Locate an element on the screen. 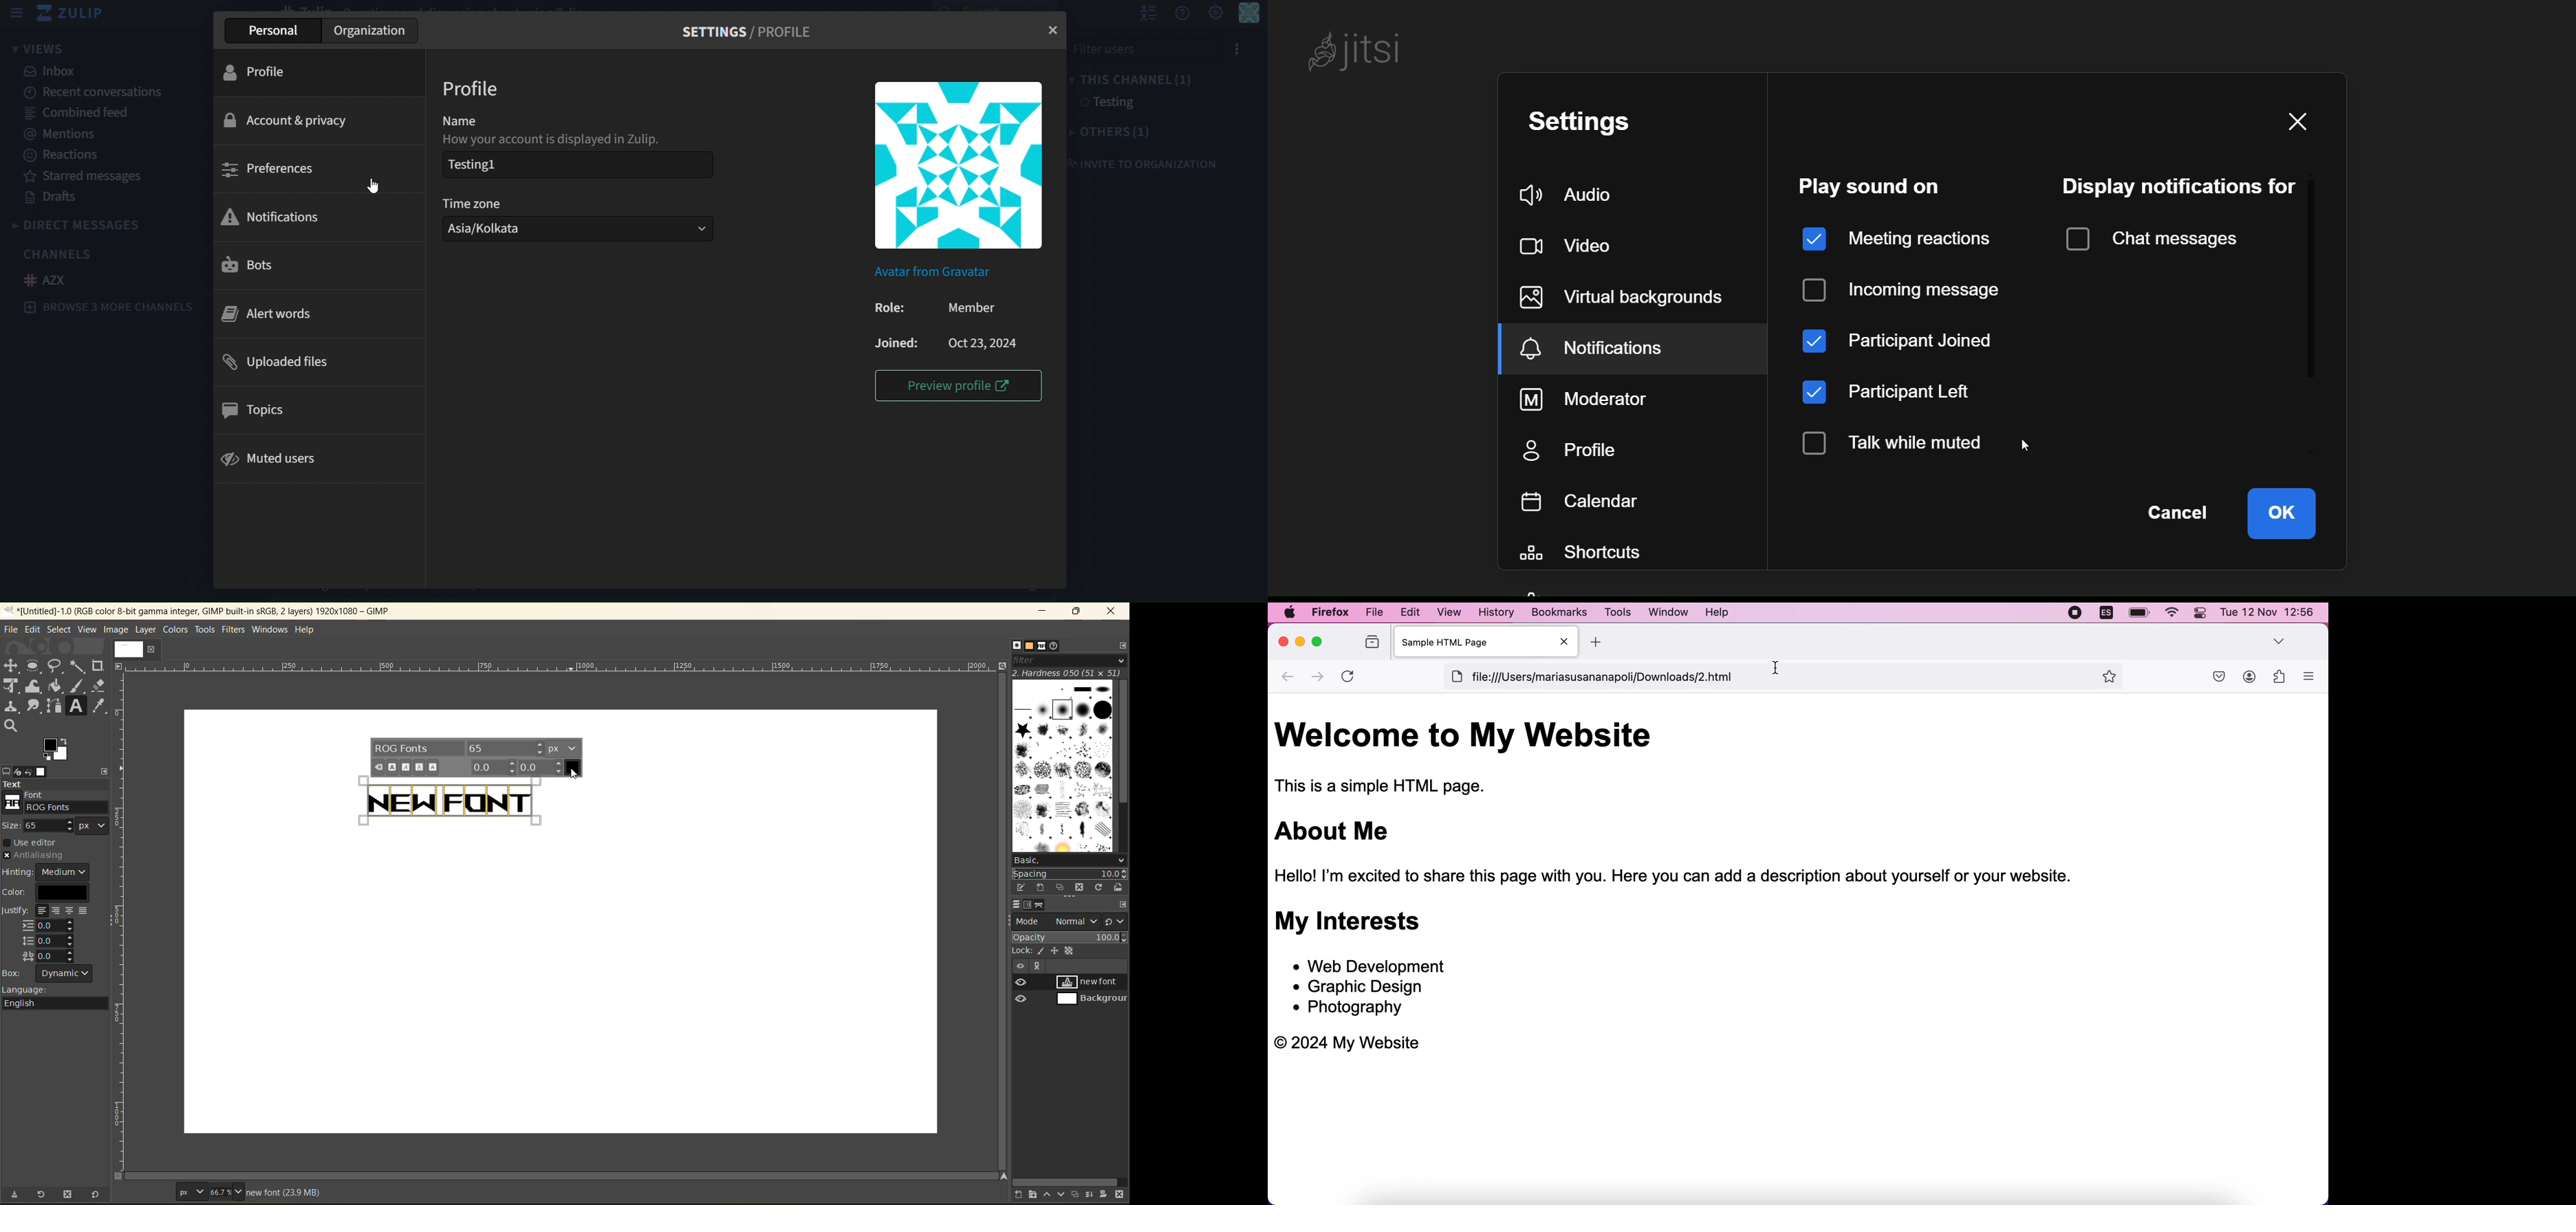 This screenshot has height=1232, width=2576. file is located at coordinates (13, 627).